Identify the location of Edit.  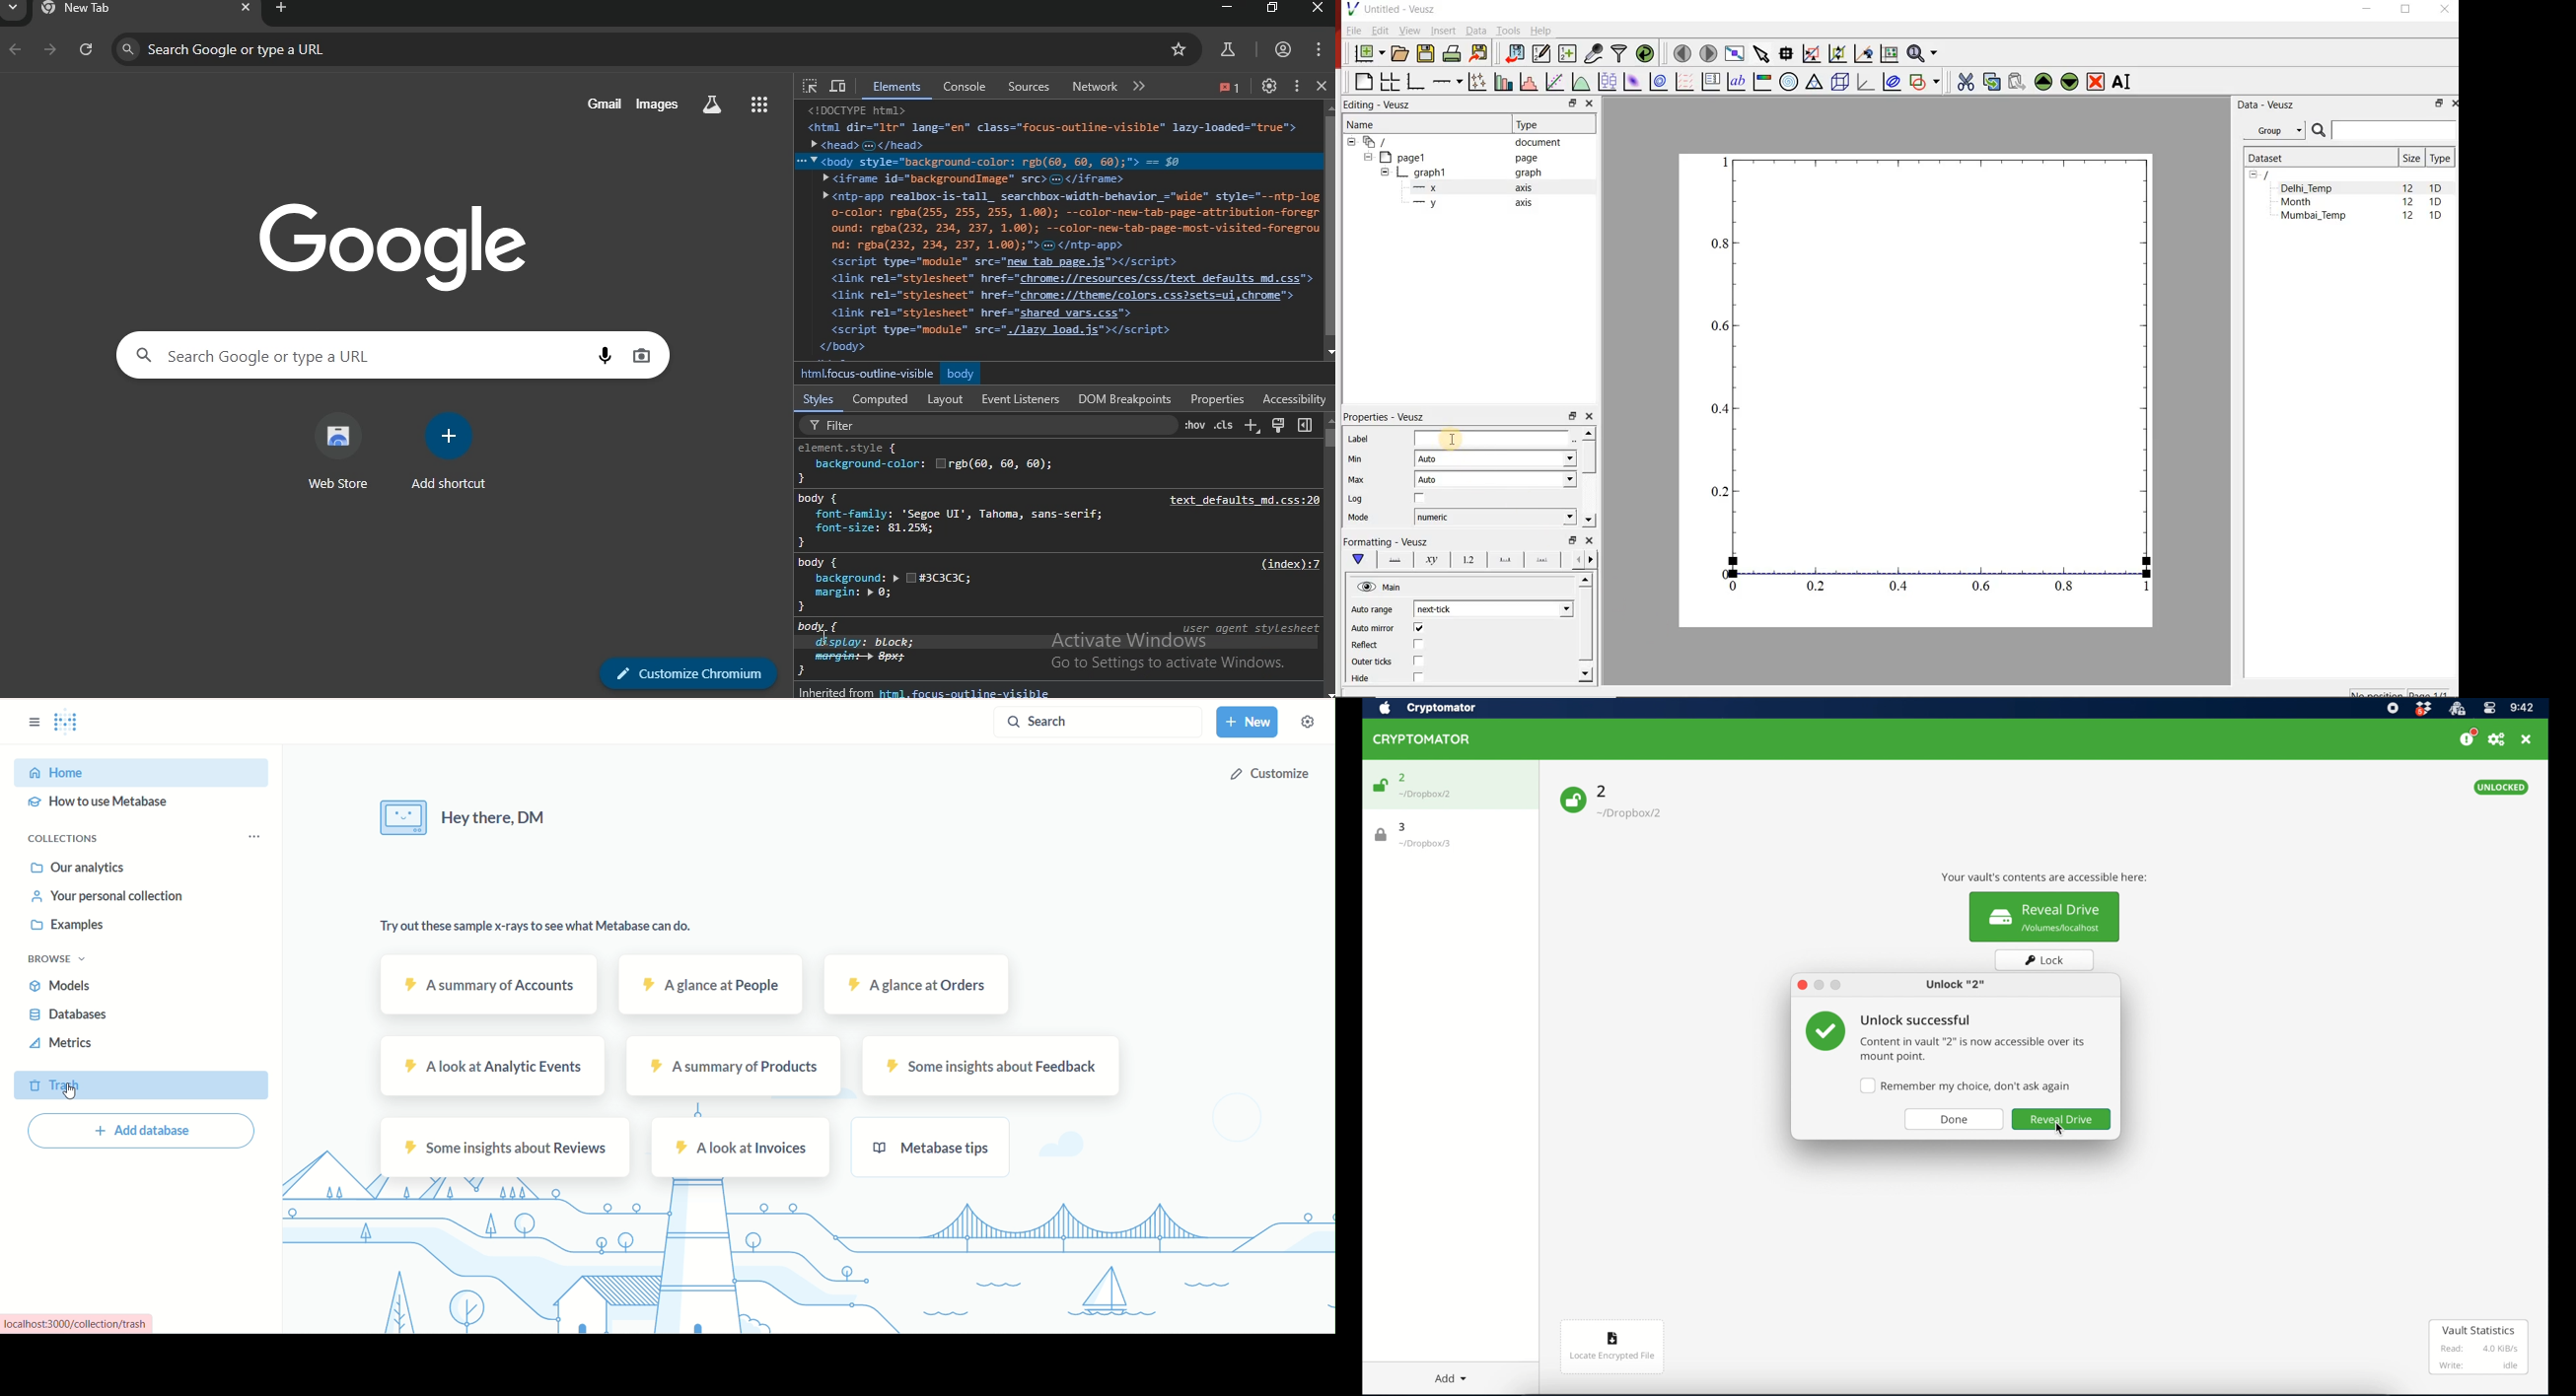
(1379, 30).